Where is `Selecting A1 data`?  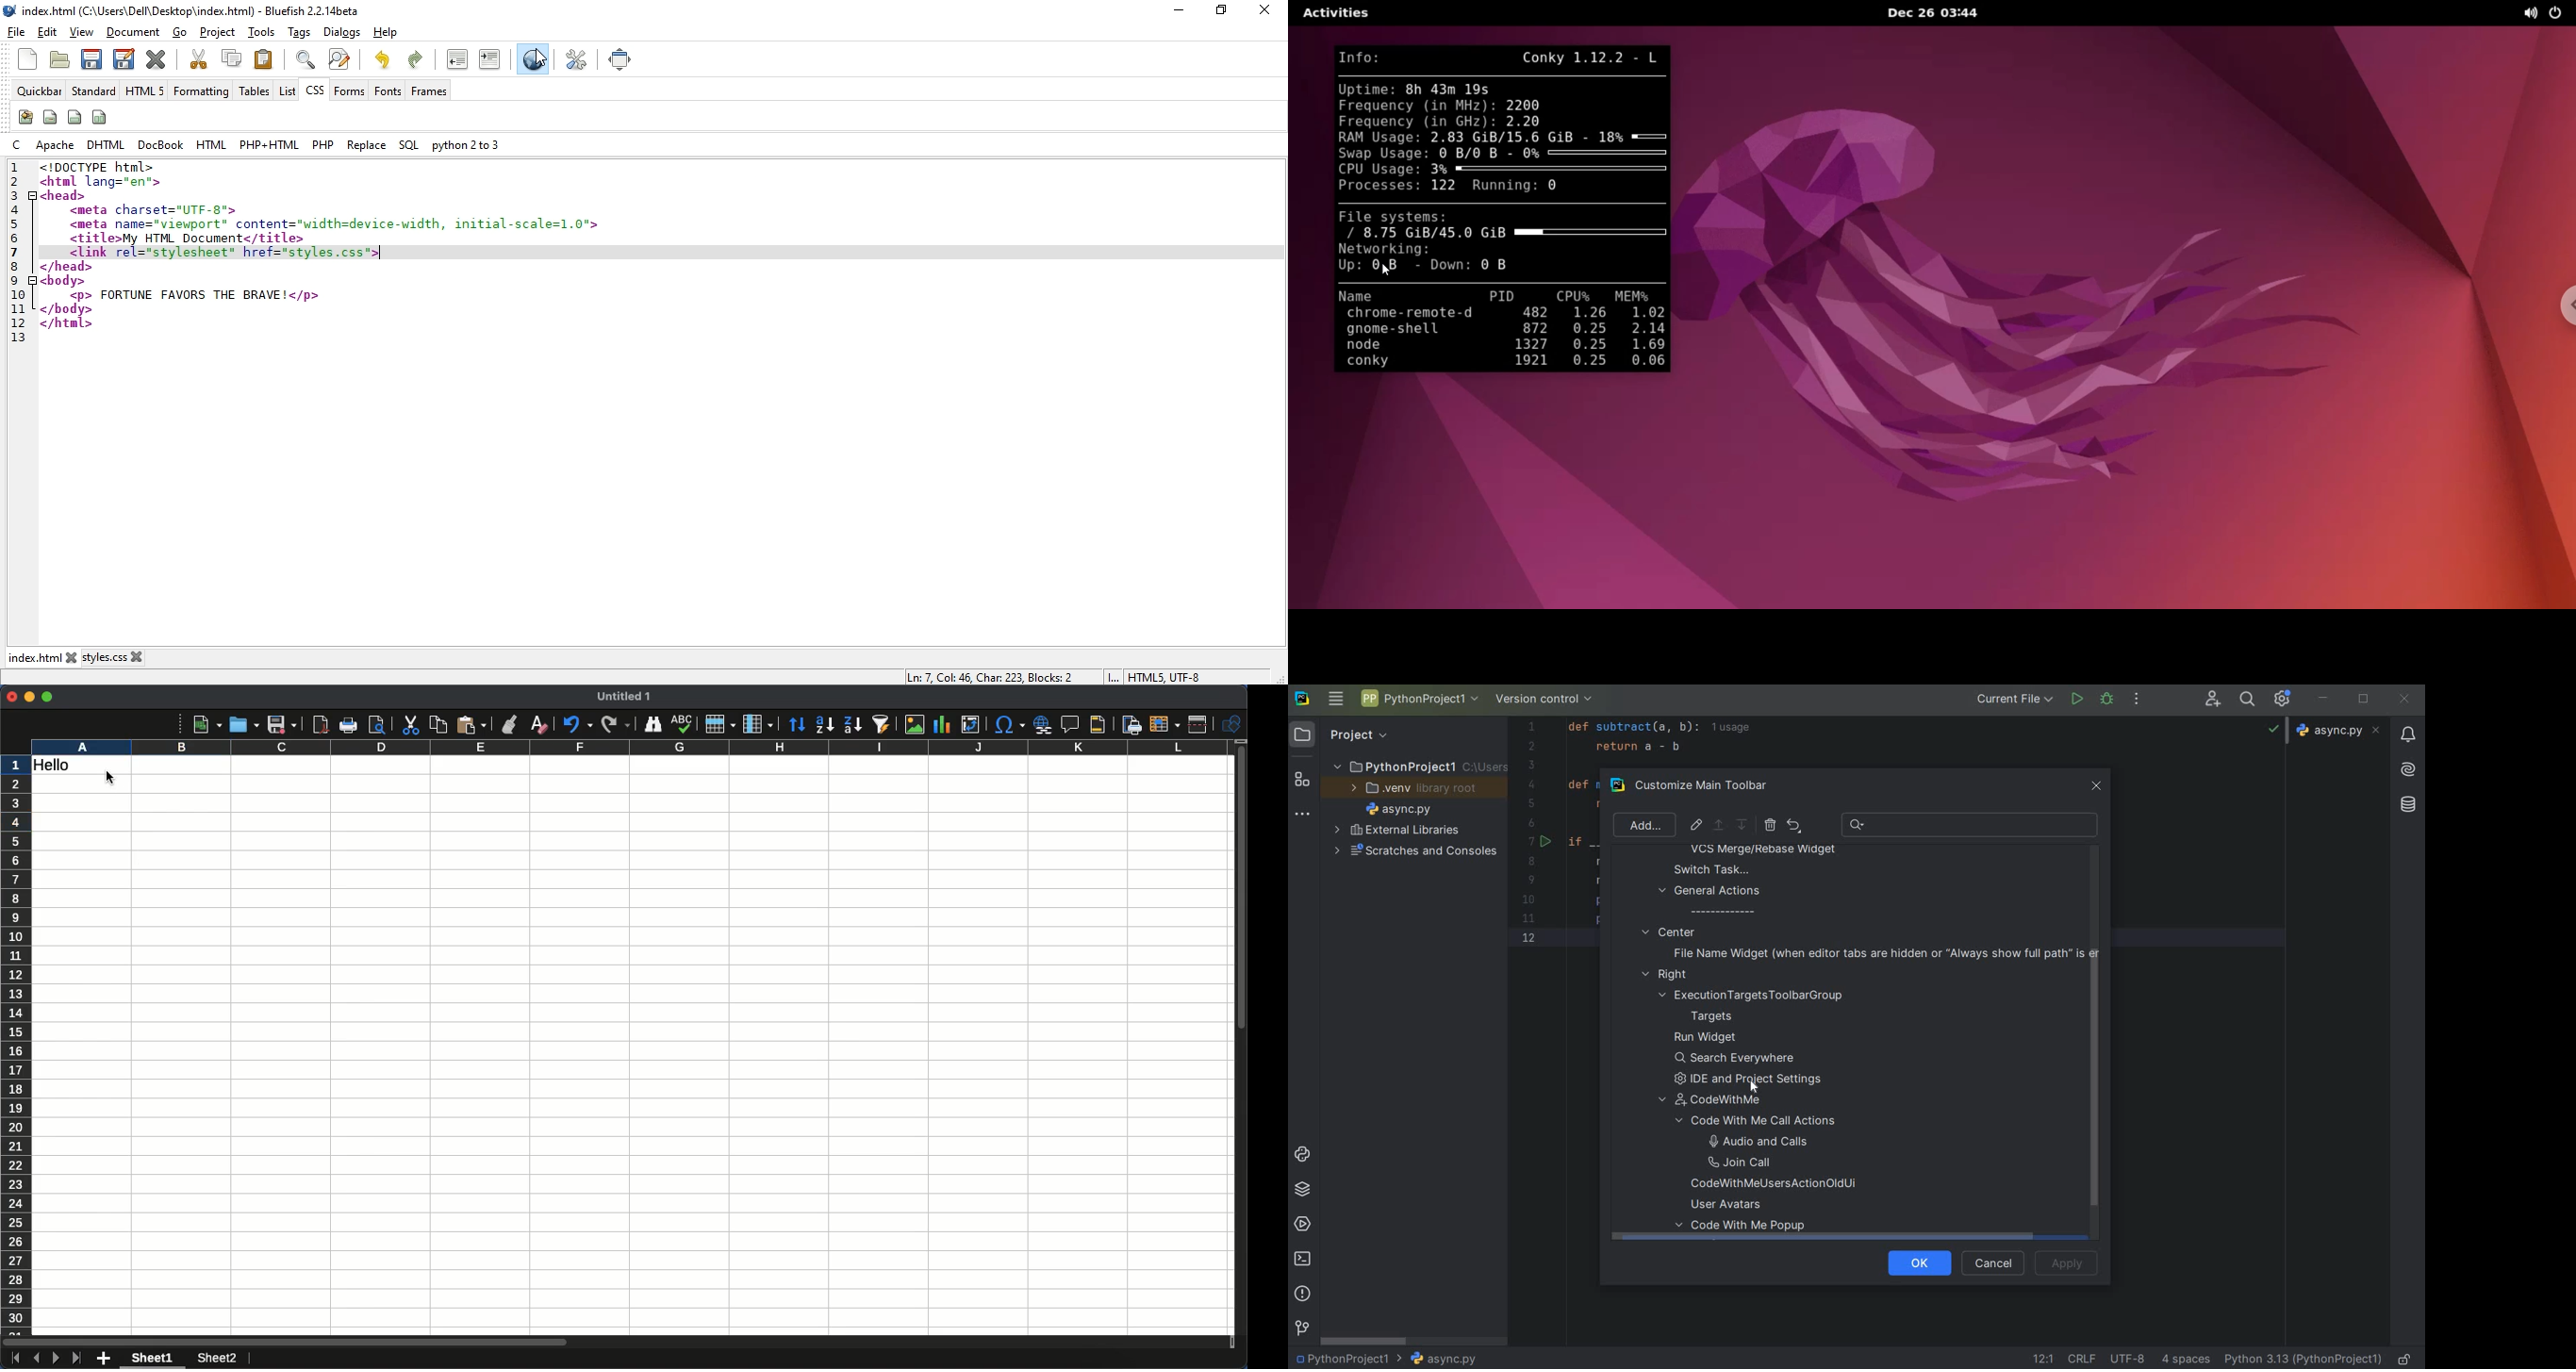 Selecting A1 data is located at coordinates (83, 767).